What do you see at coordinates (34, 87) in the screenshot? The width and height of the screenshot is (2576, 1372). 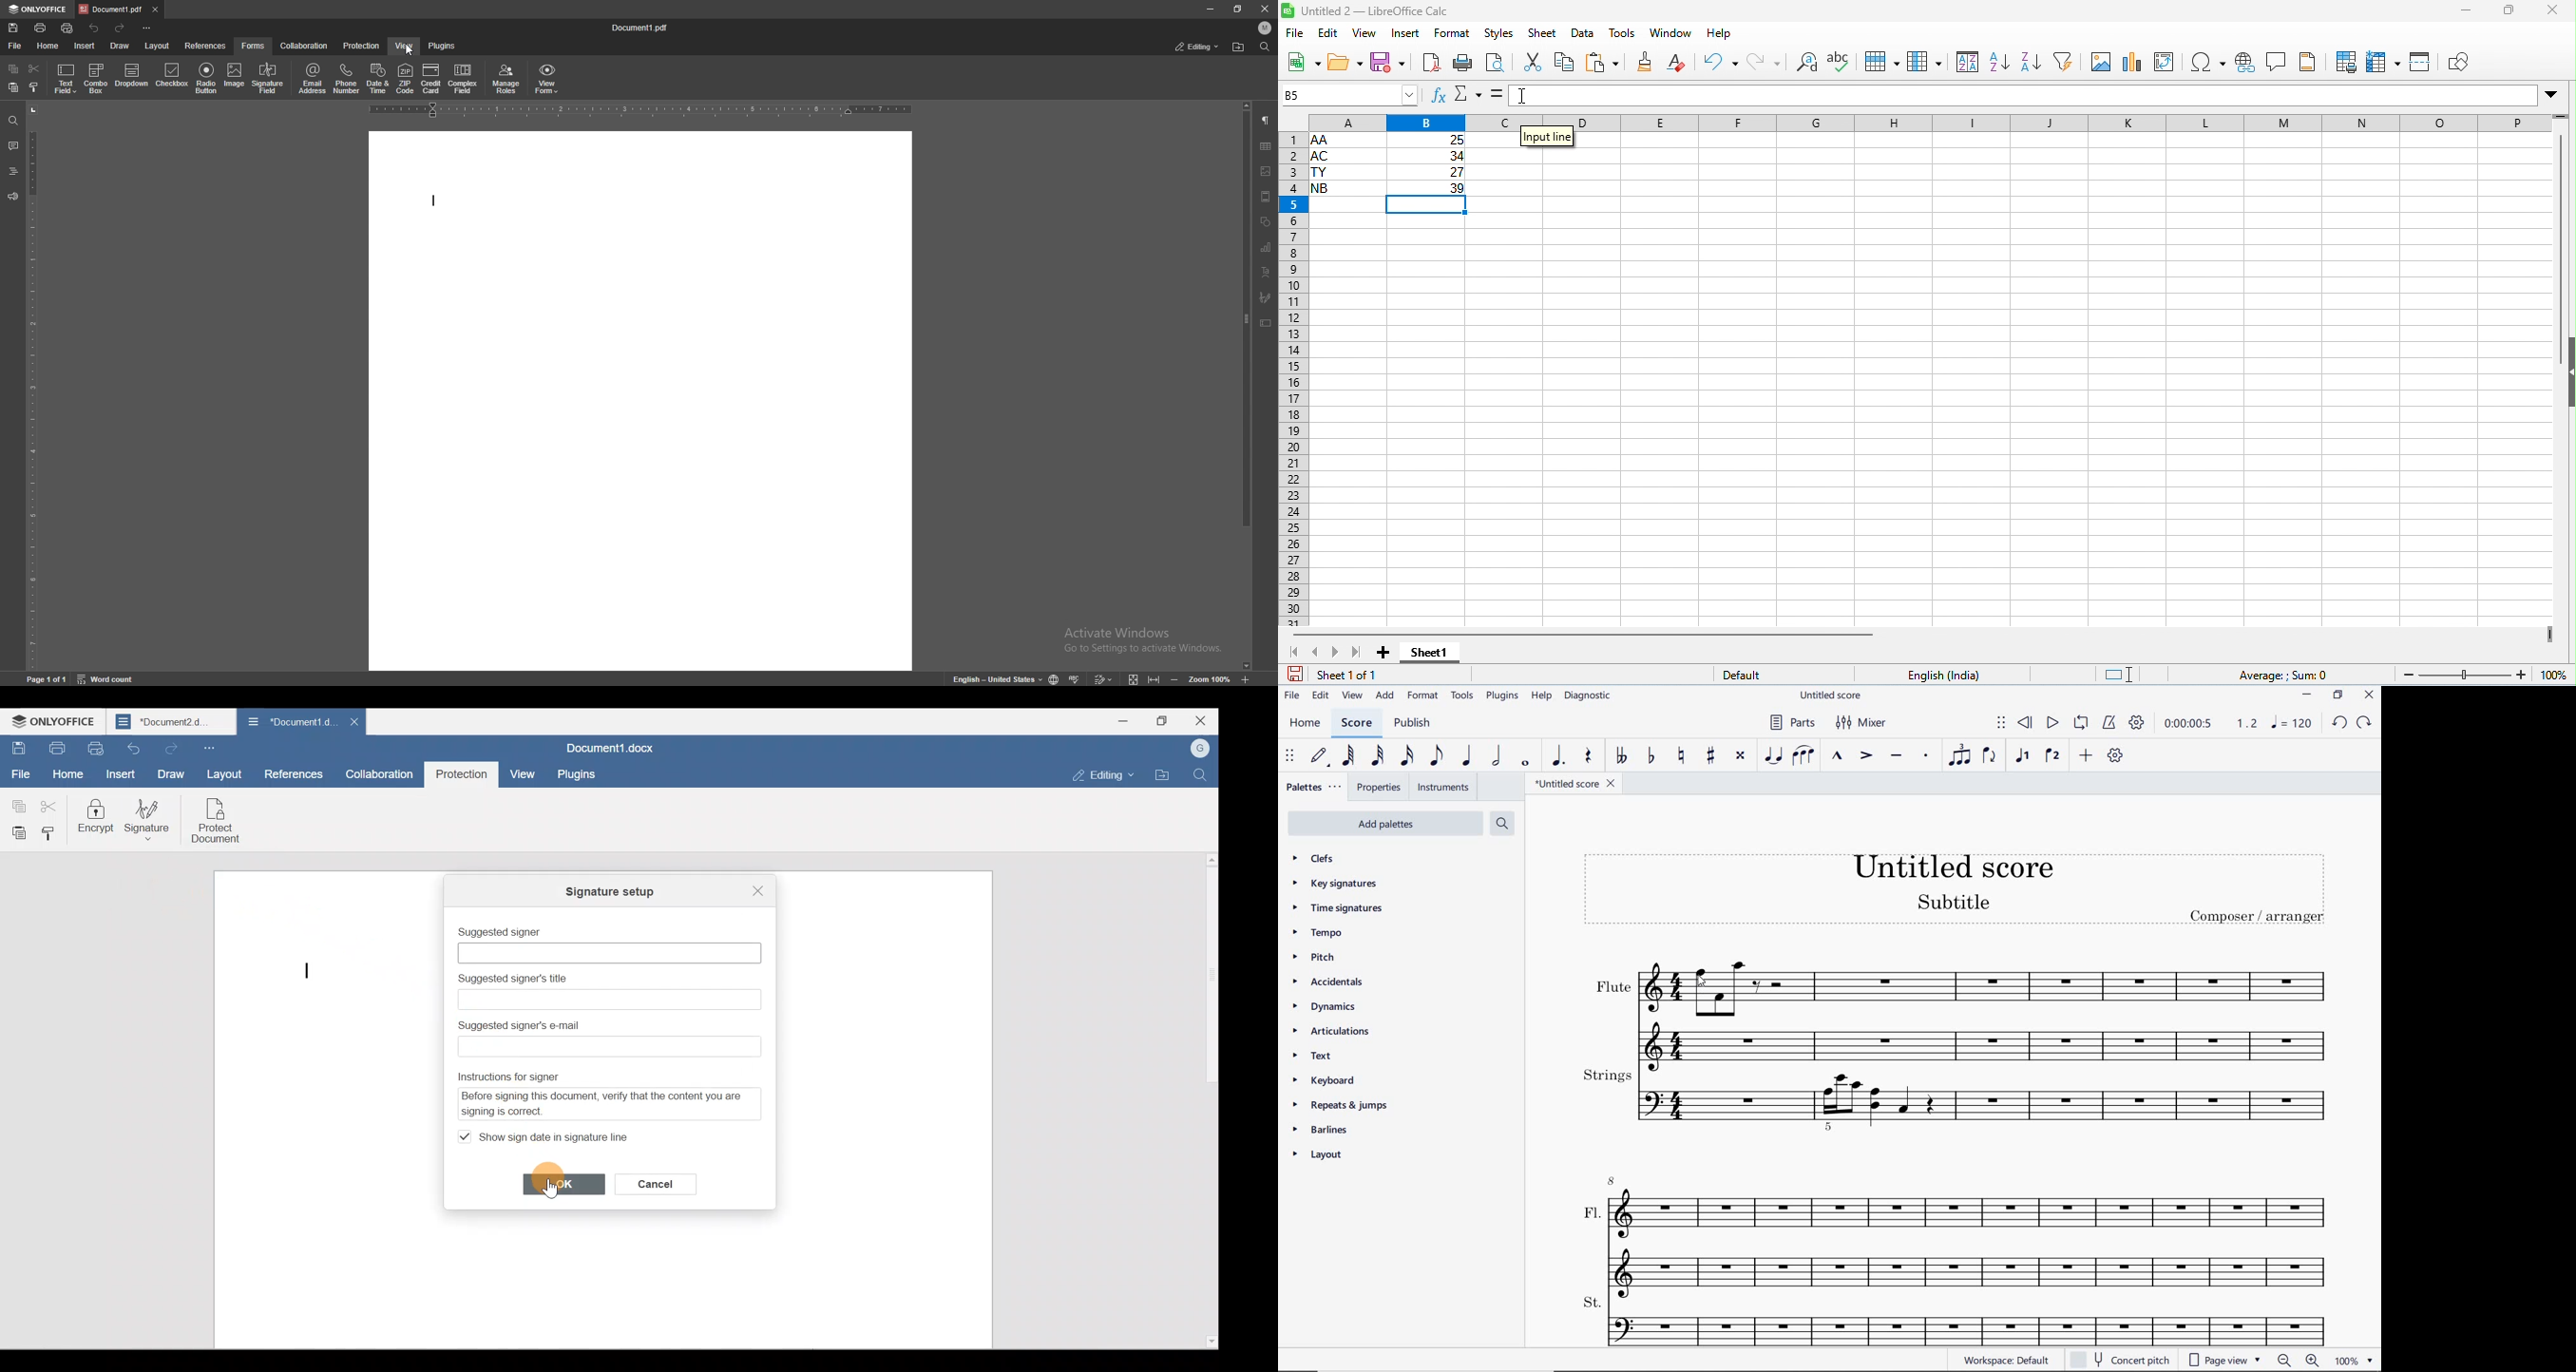 I see `copy style` at bounding box center [34, 87].